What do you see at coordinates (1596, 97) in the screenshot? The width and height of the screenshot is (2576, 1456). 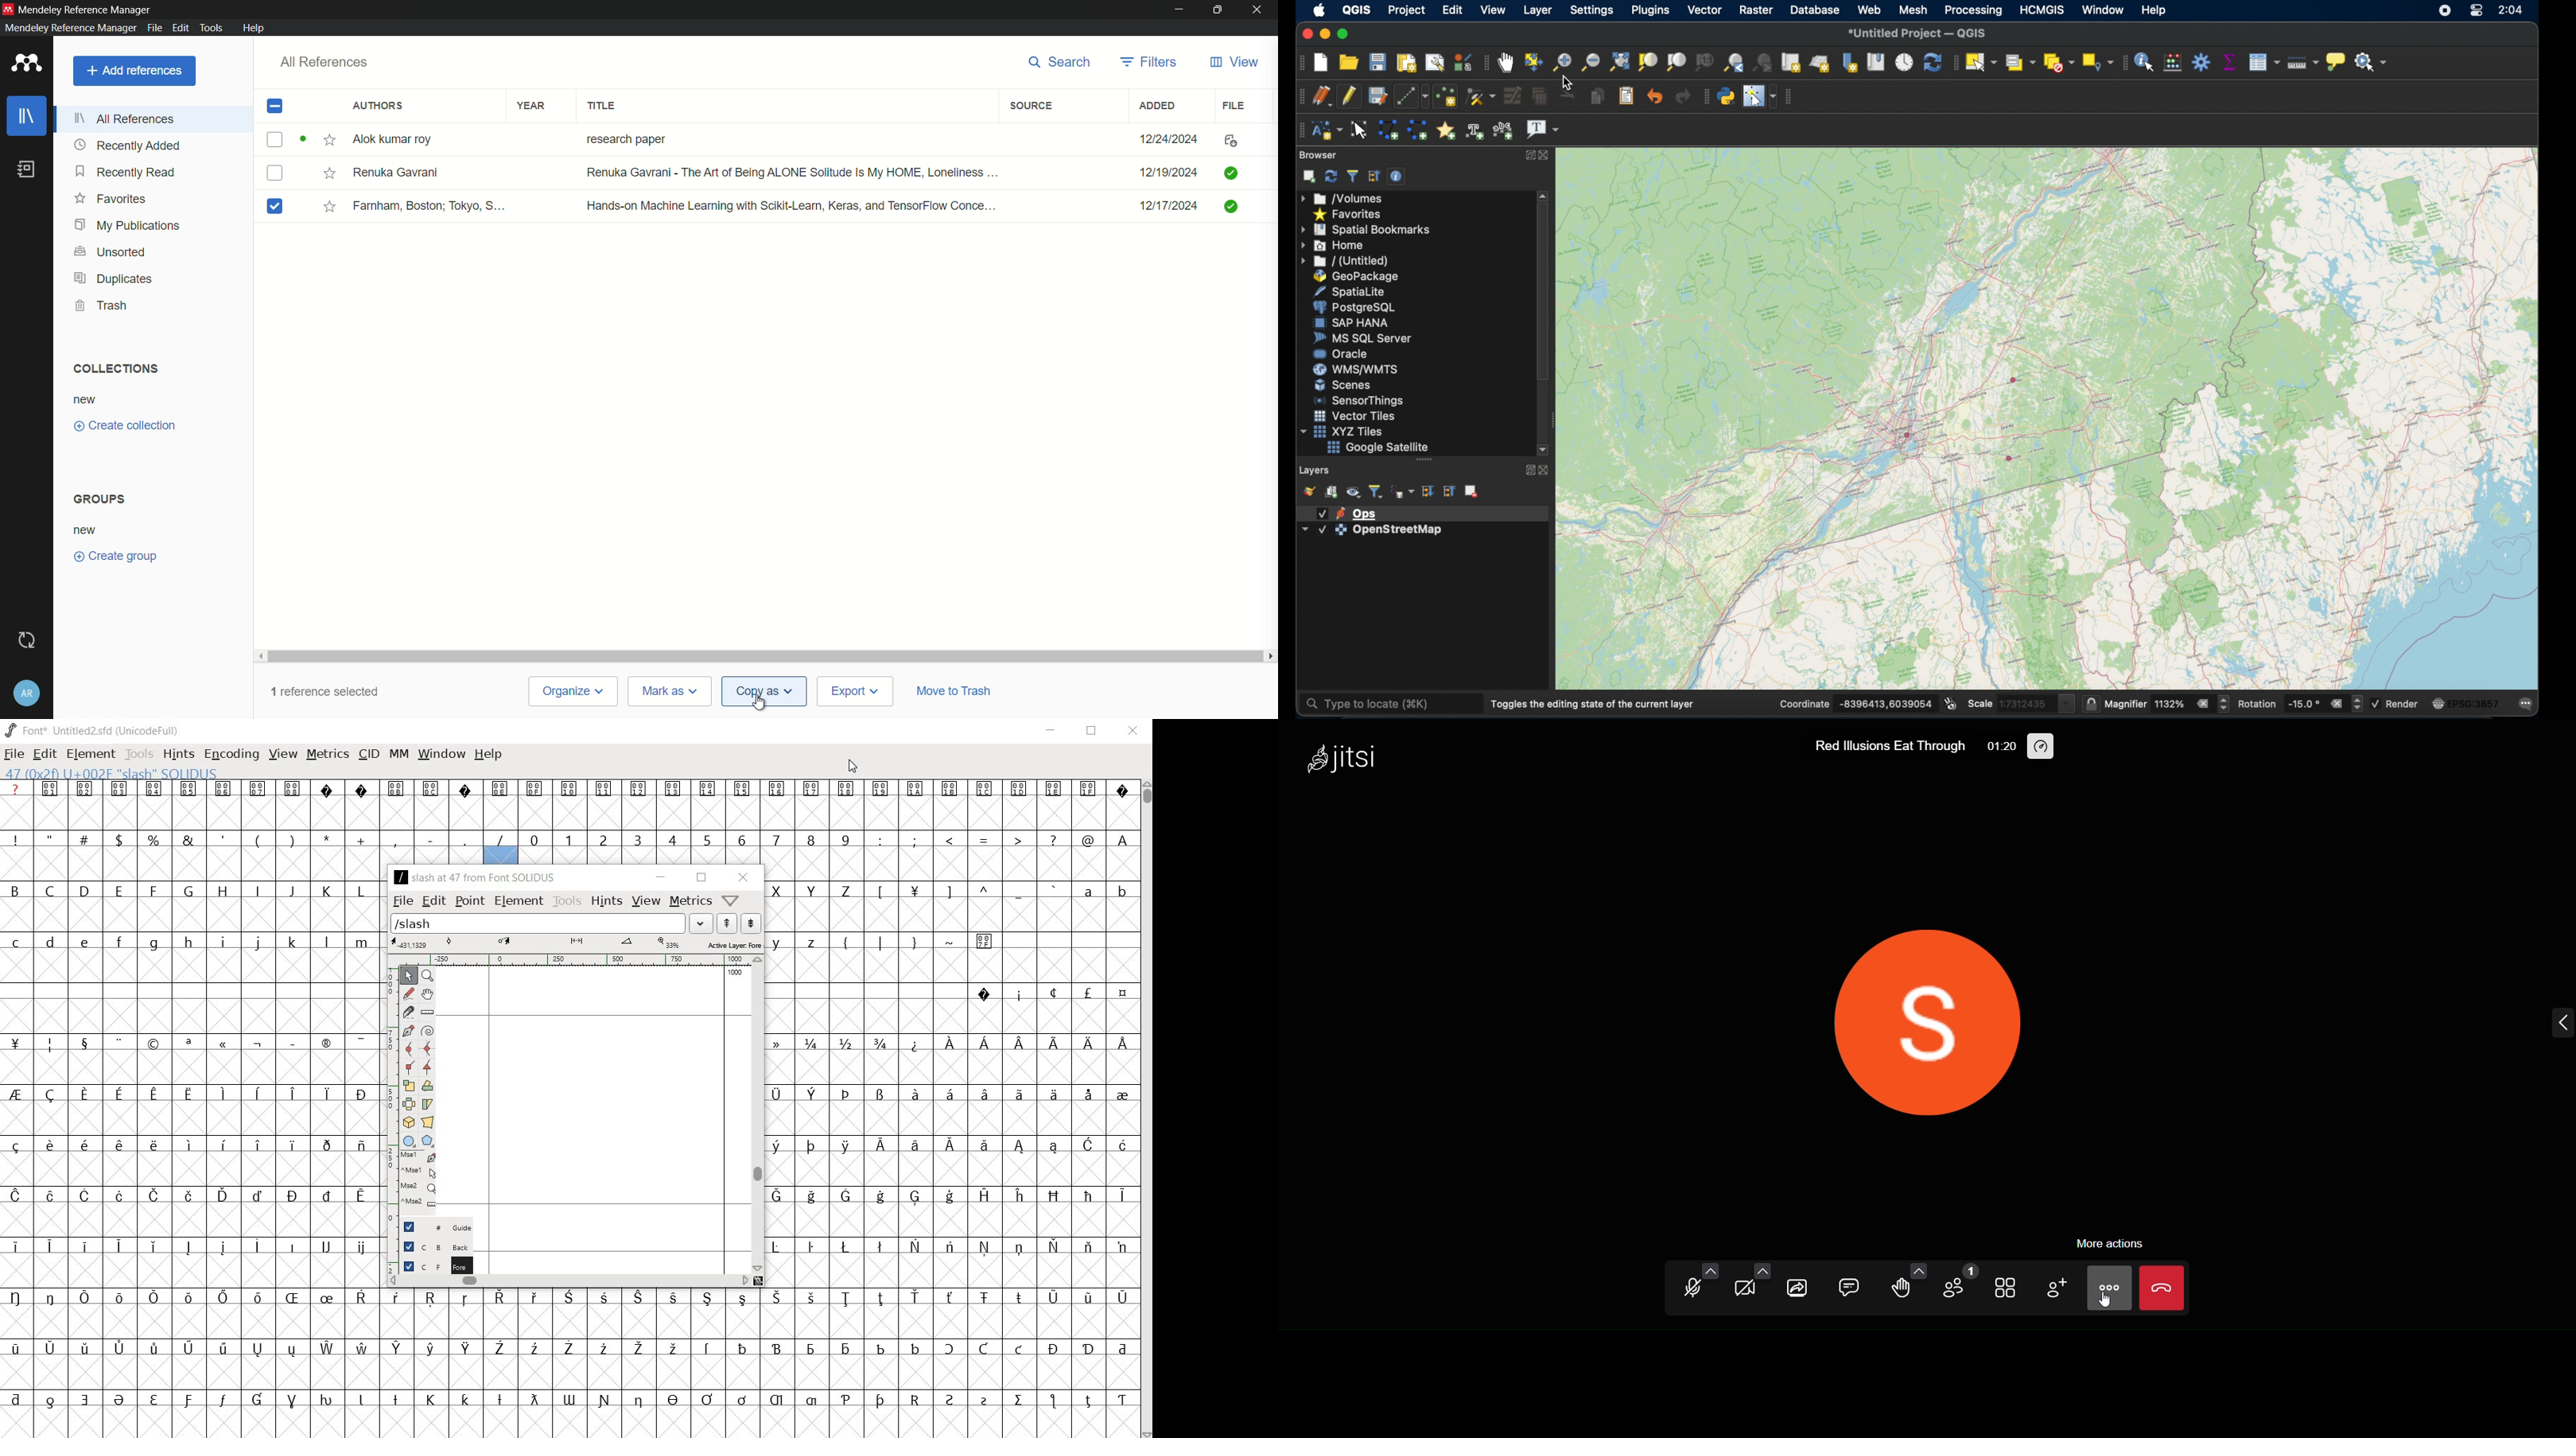 I see `copy features` at bounding box center [1596, 97].